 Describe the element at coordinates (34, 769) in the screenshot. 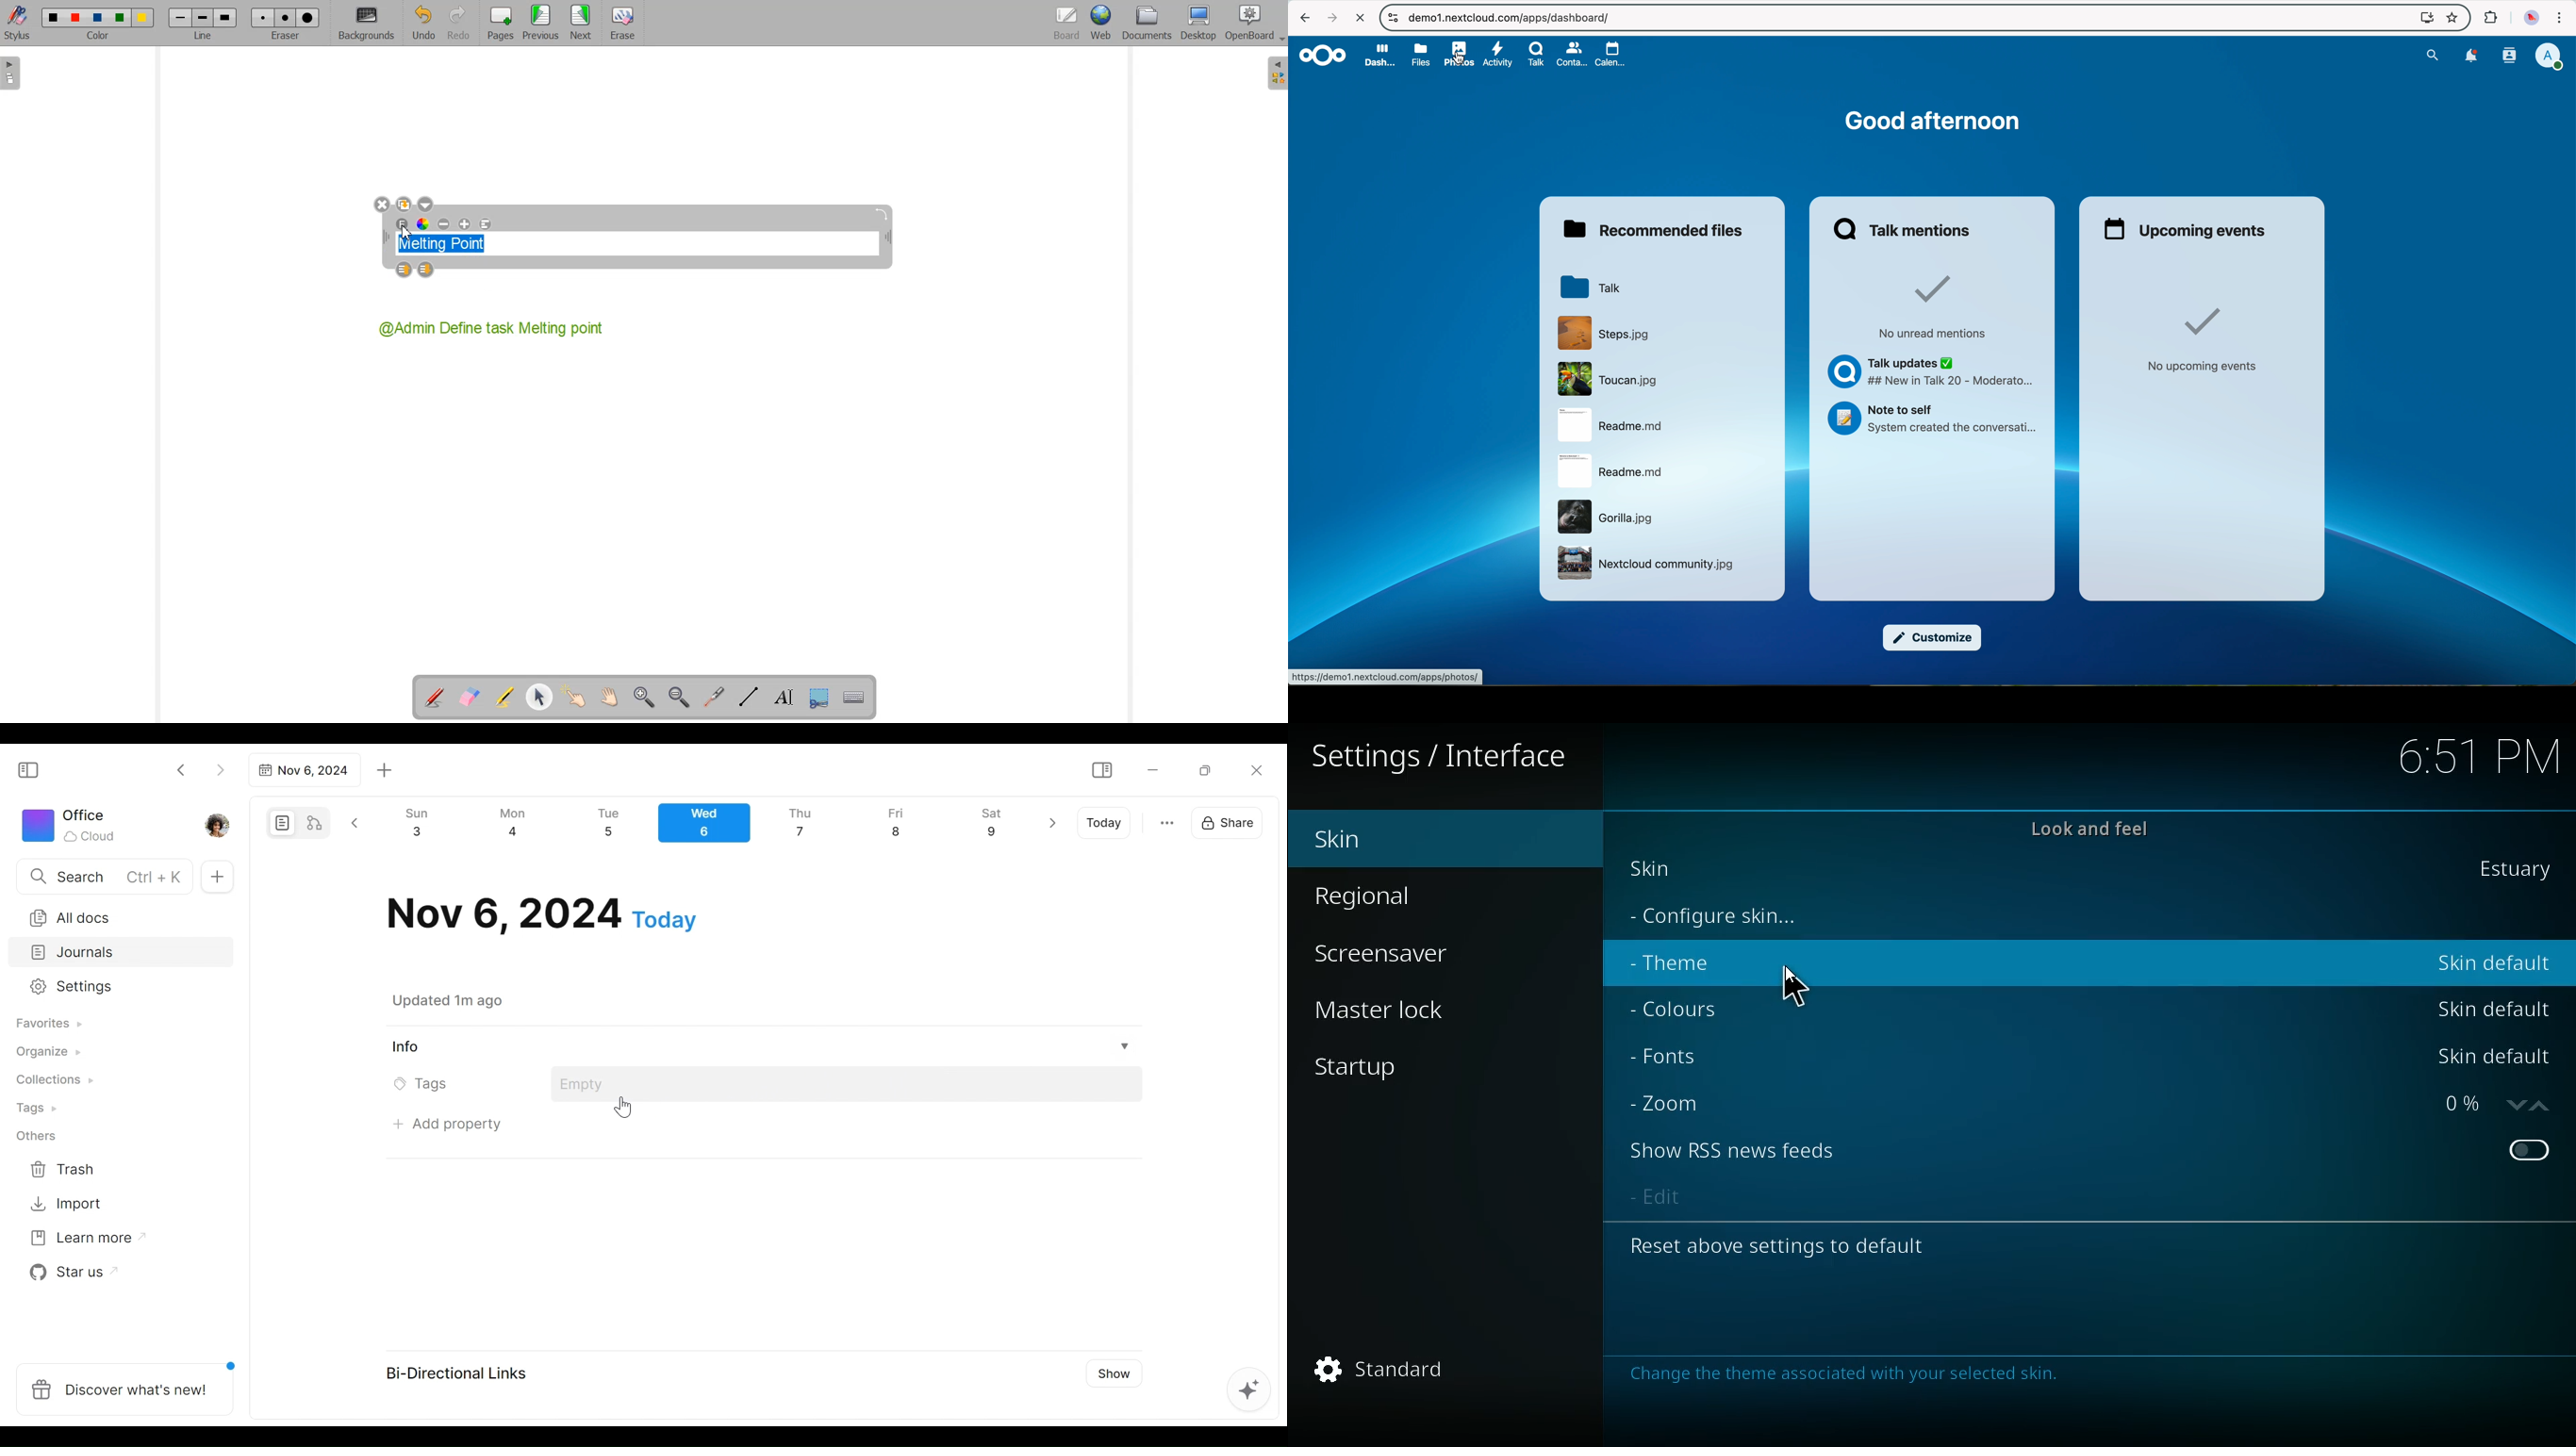

I see `Show/Hide Sidebar` at that location.